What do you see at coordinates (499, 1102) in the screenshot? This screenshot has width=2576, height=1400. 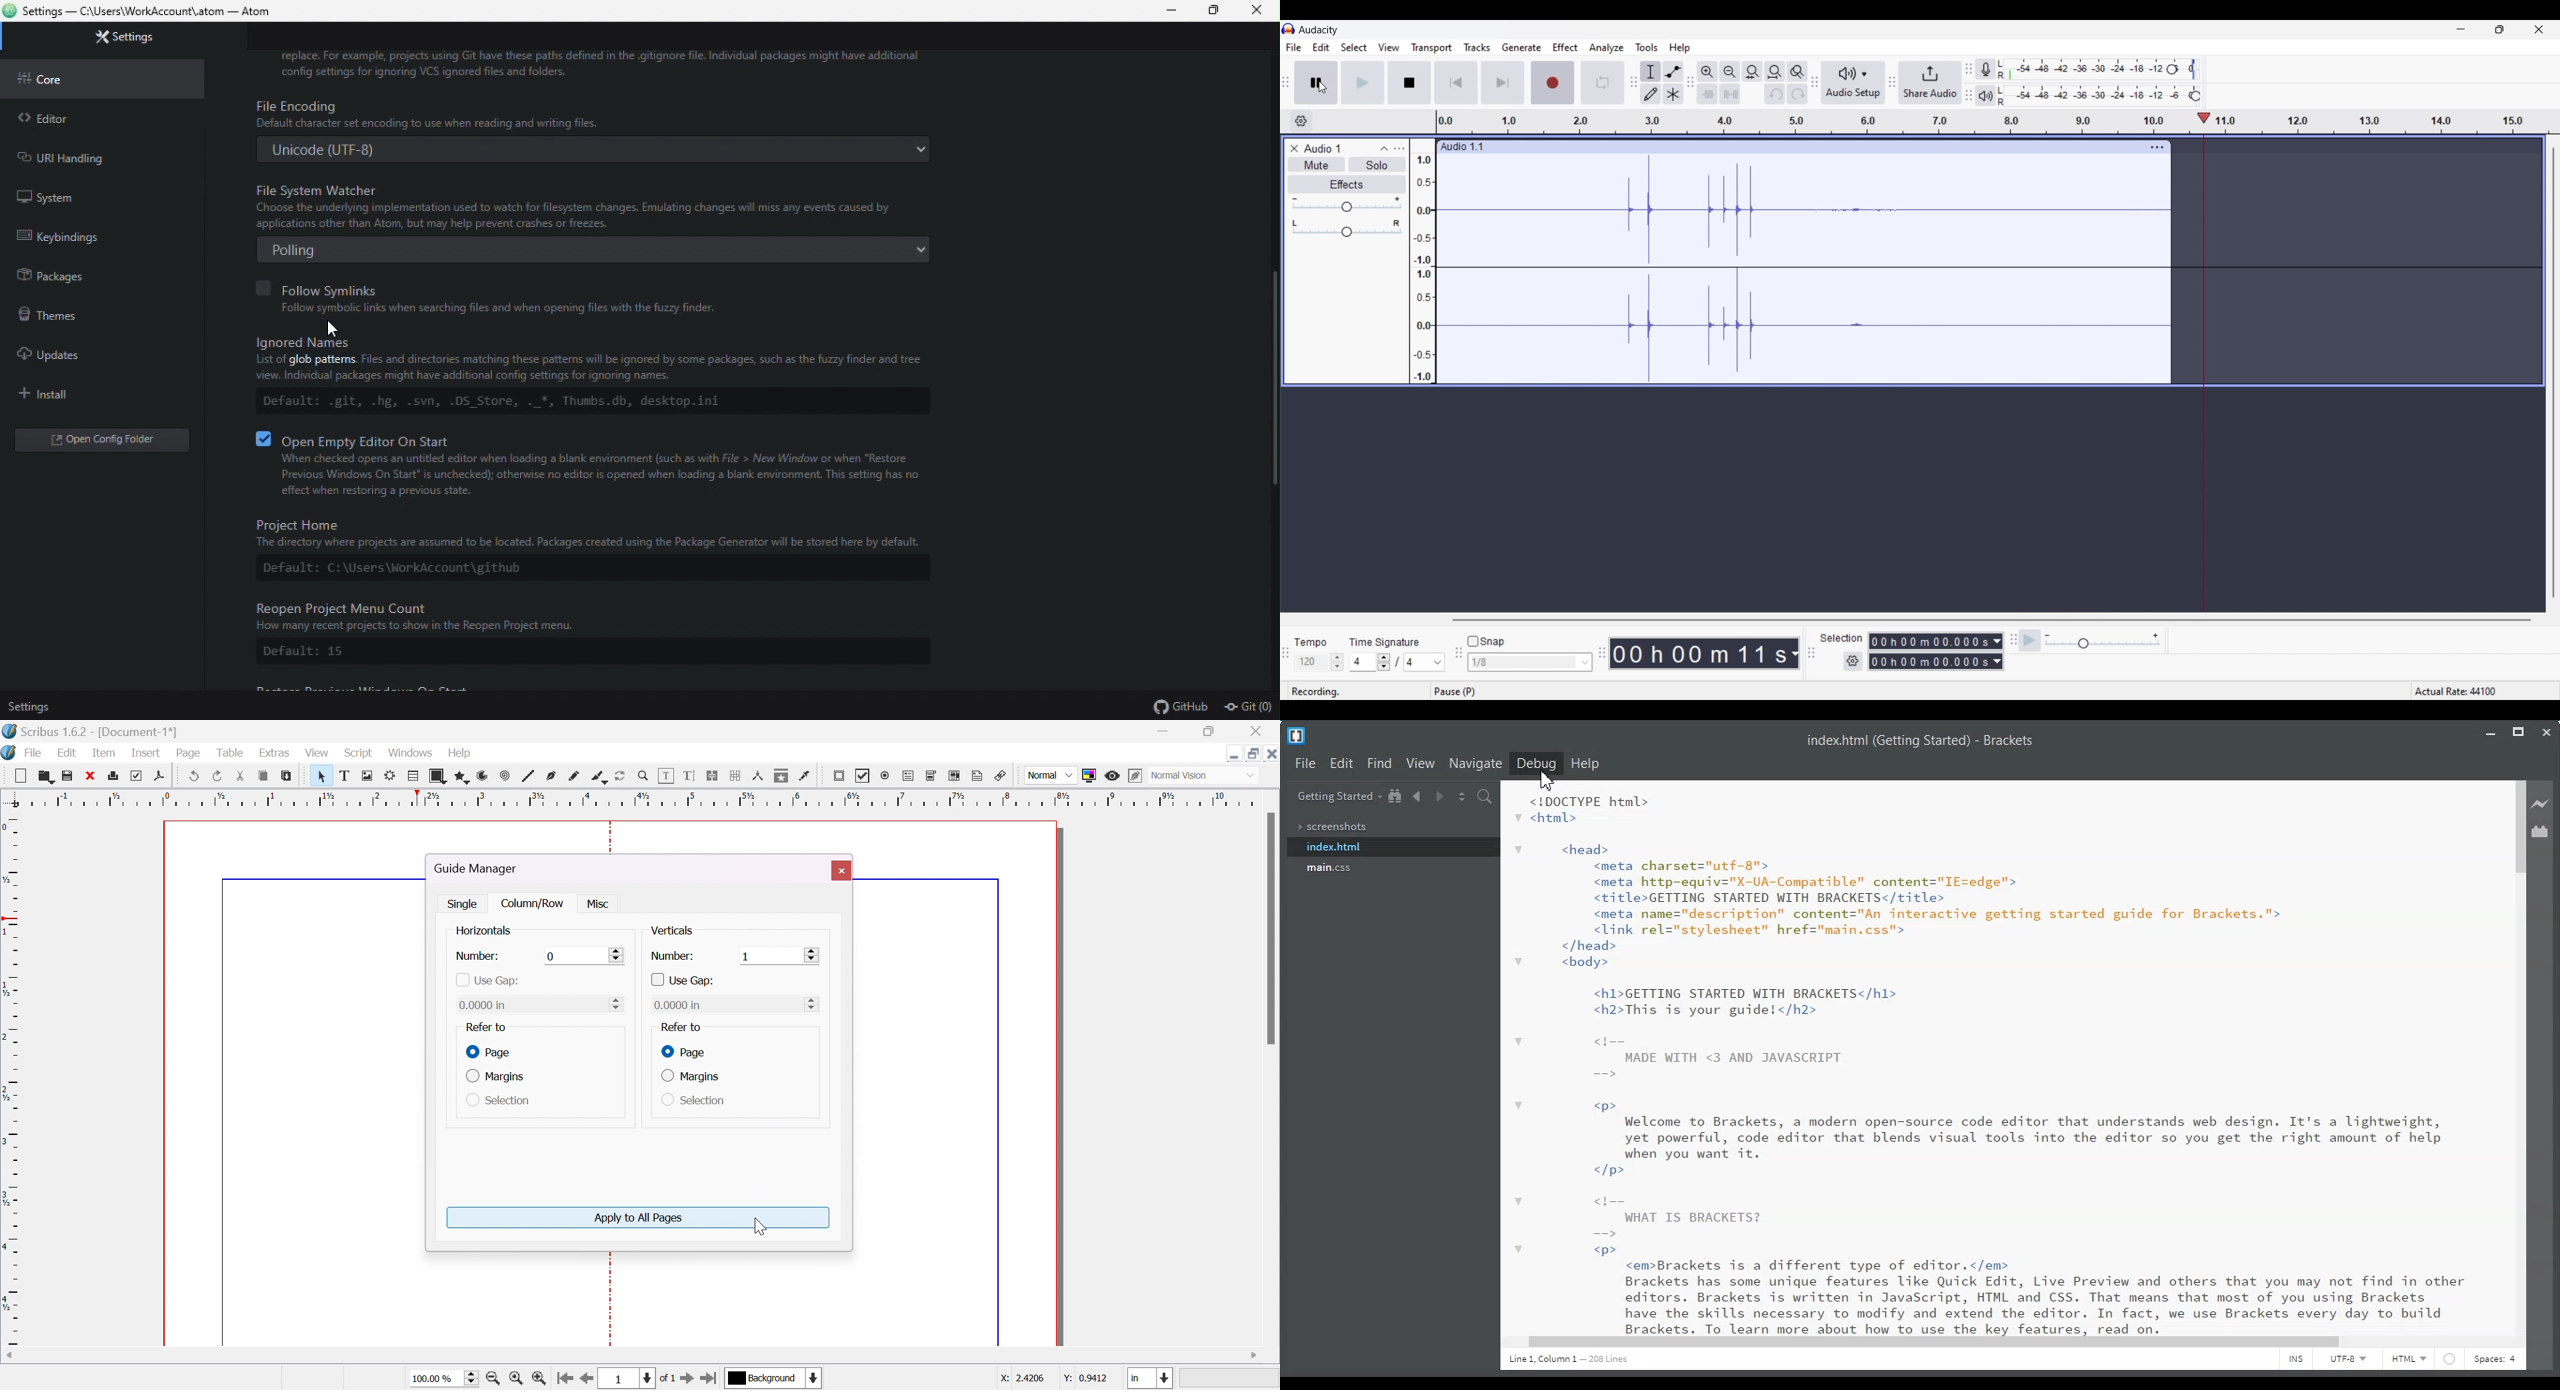 I see `selection` at bounding box center [499, 1102].